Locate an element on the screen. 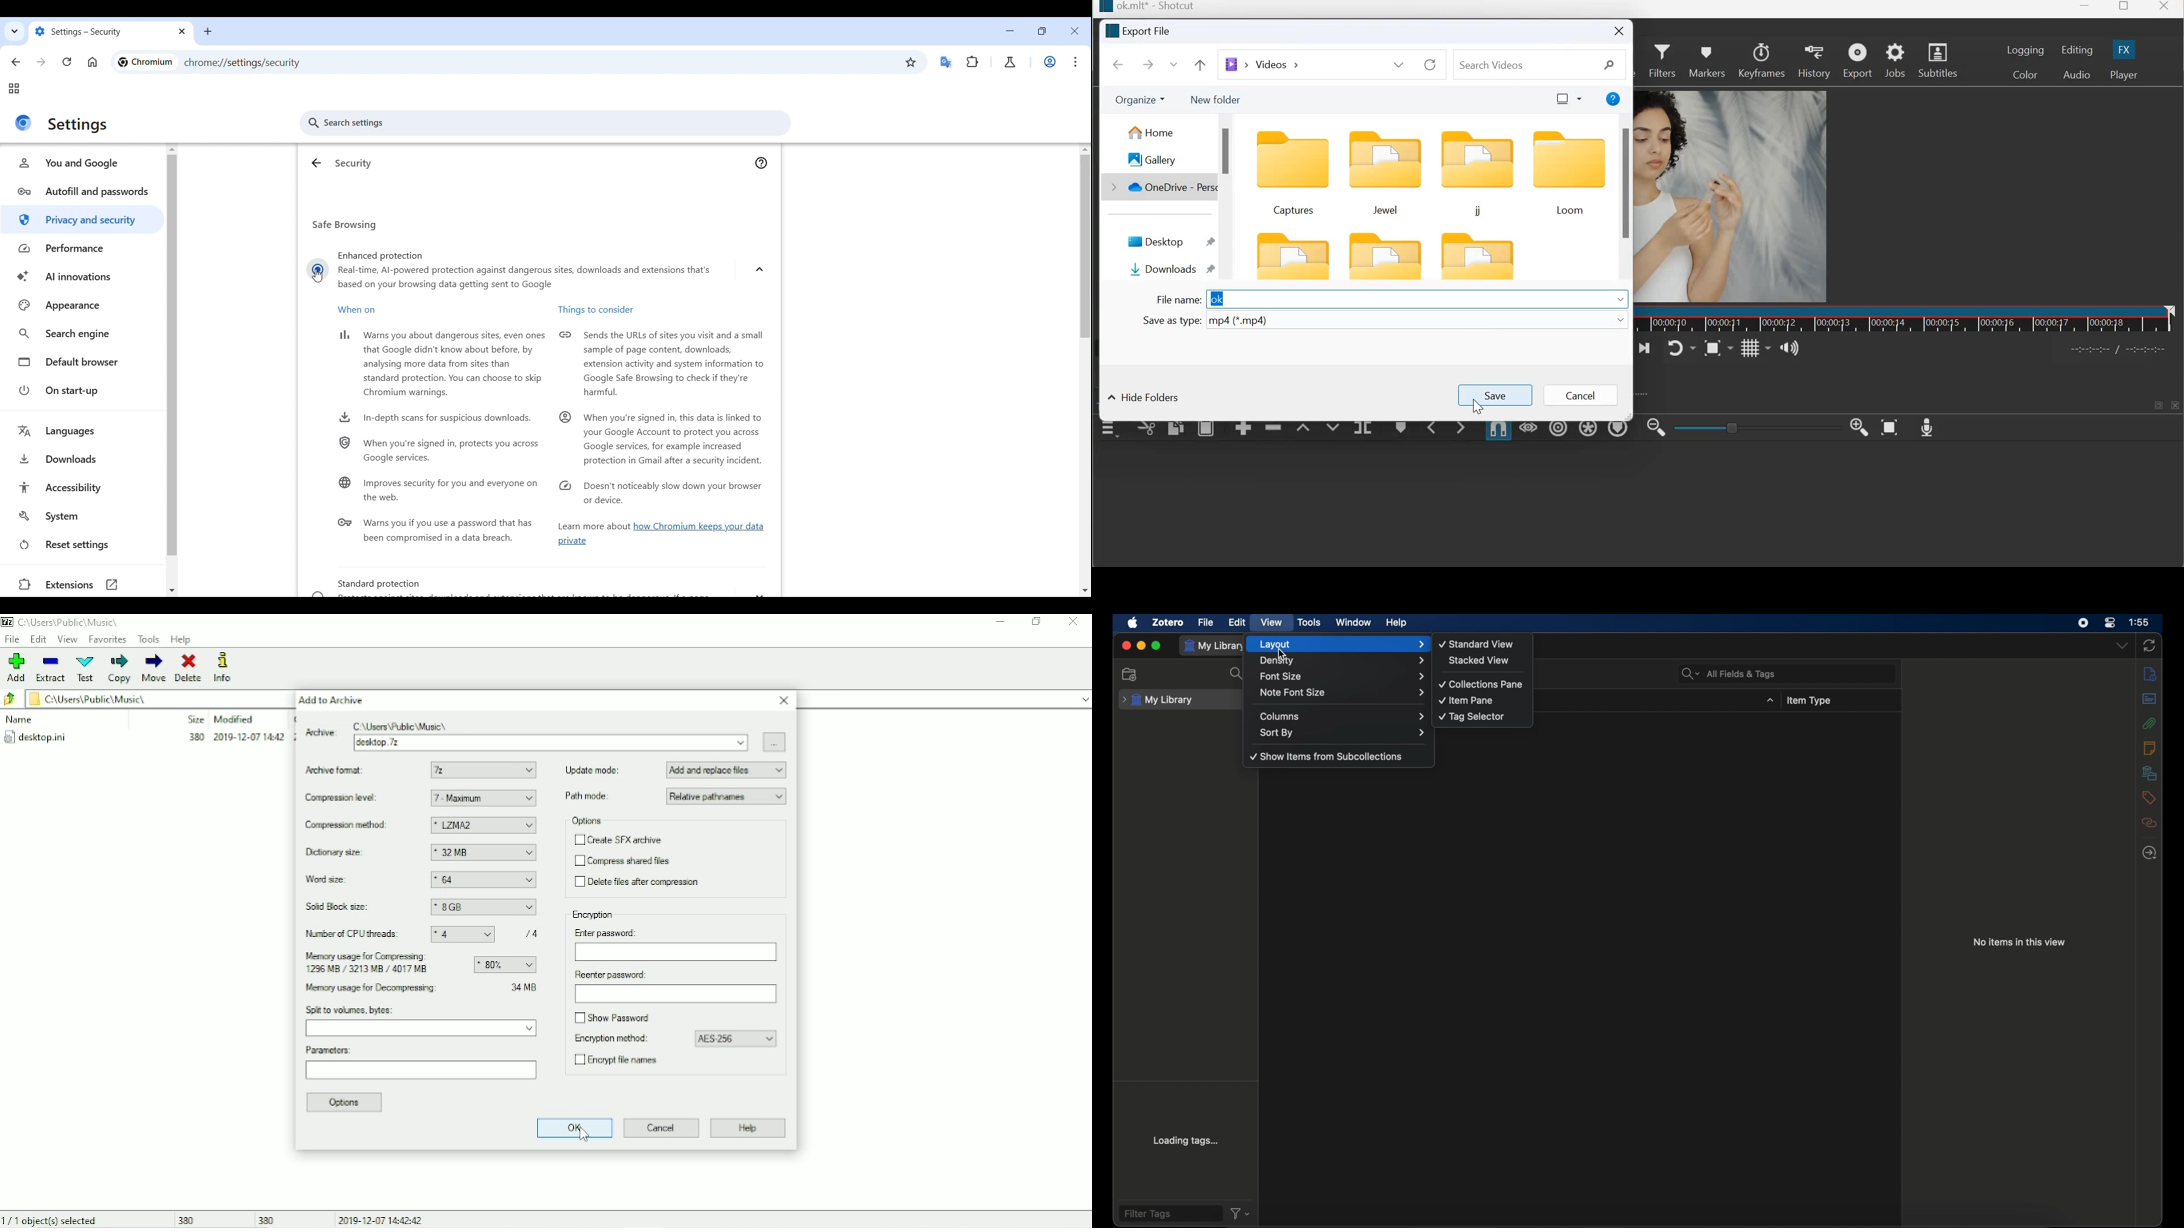  standard view is located at coordinates (1477, 644).